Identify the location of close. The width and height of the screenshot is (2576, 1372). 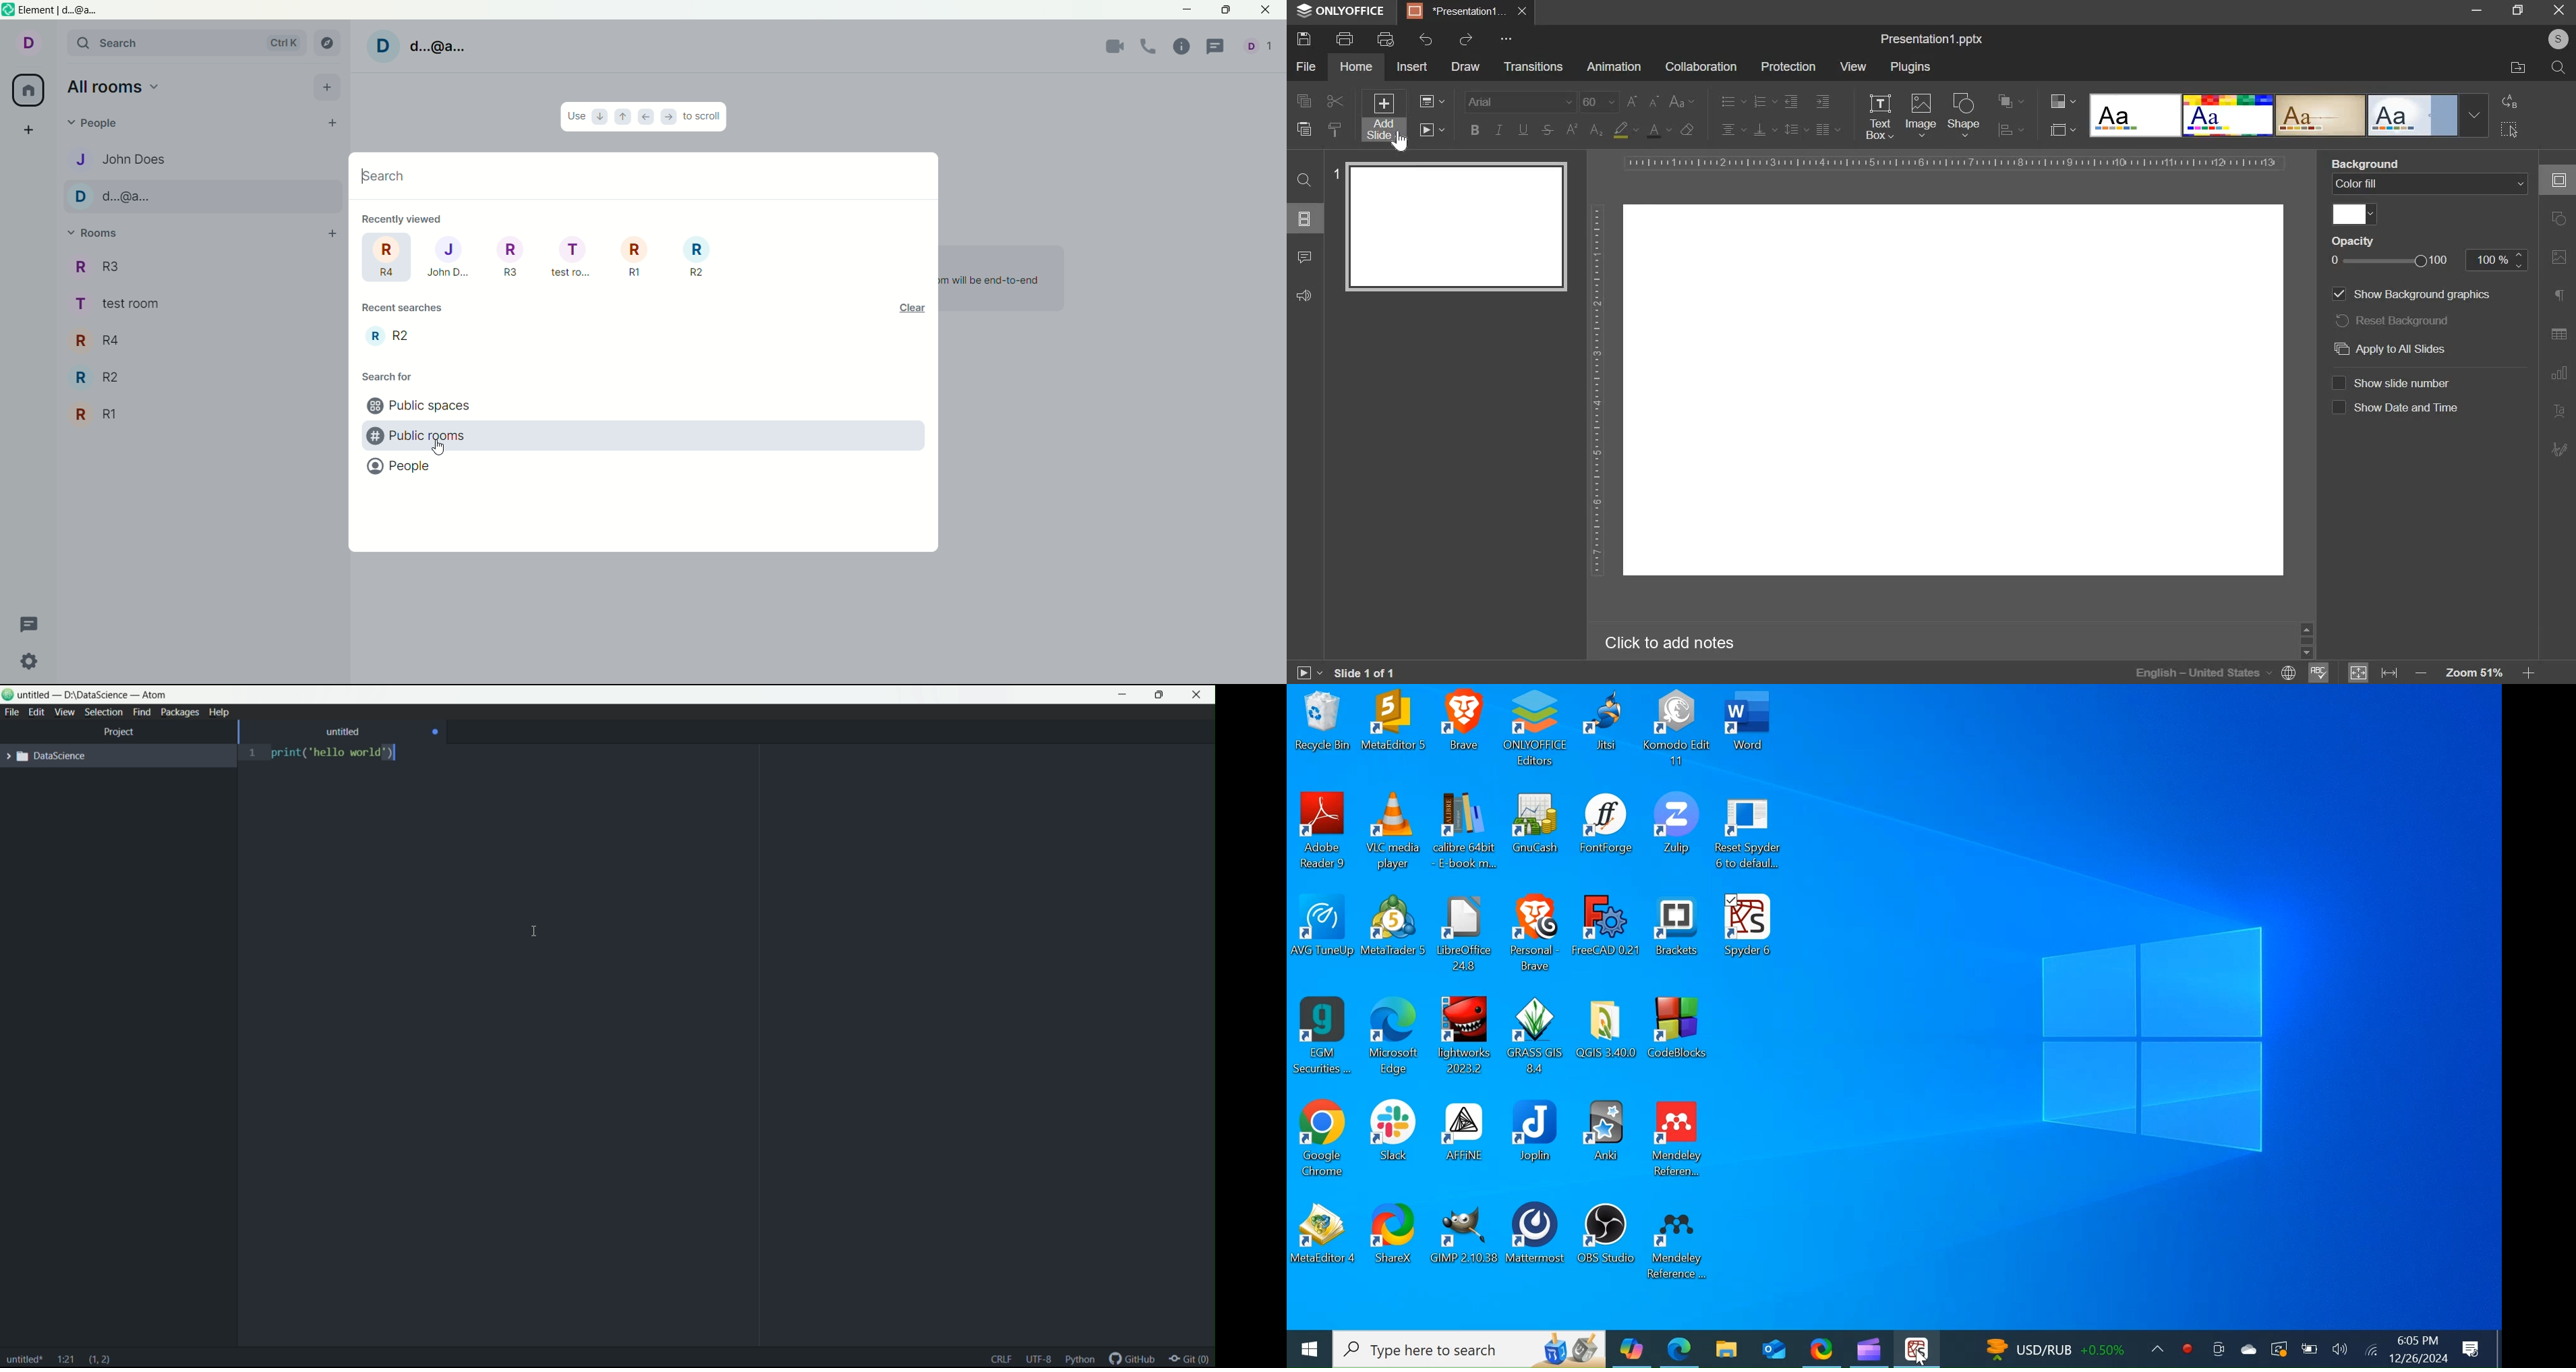
(1522, 11).